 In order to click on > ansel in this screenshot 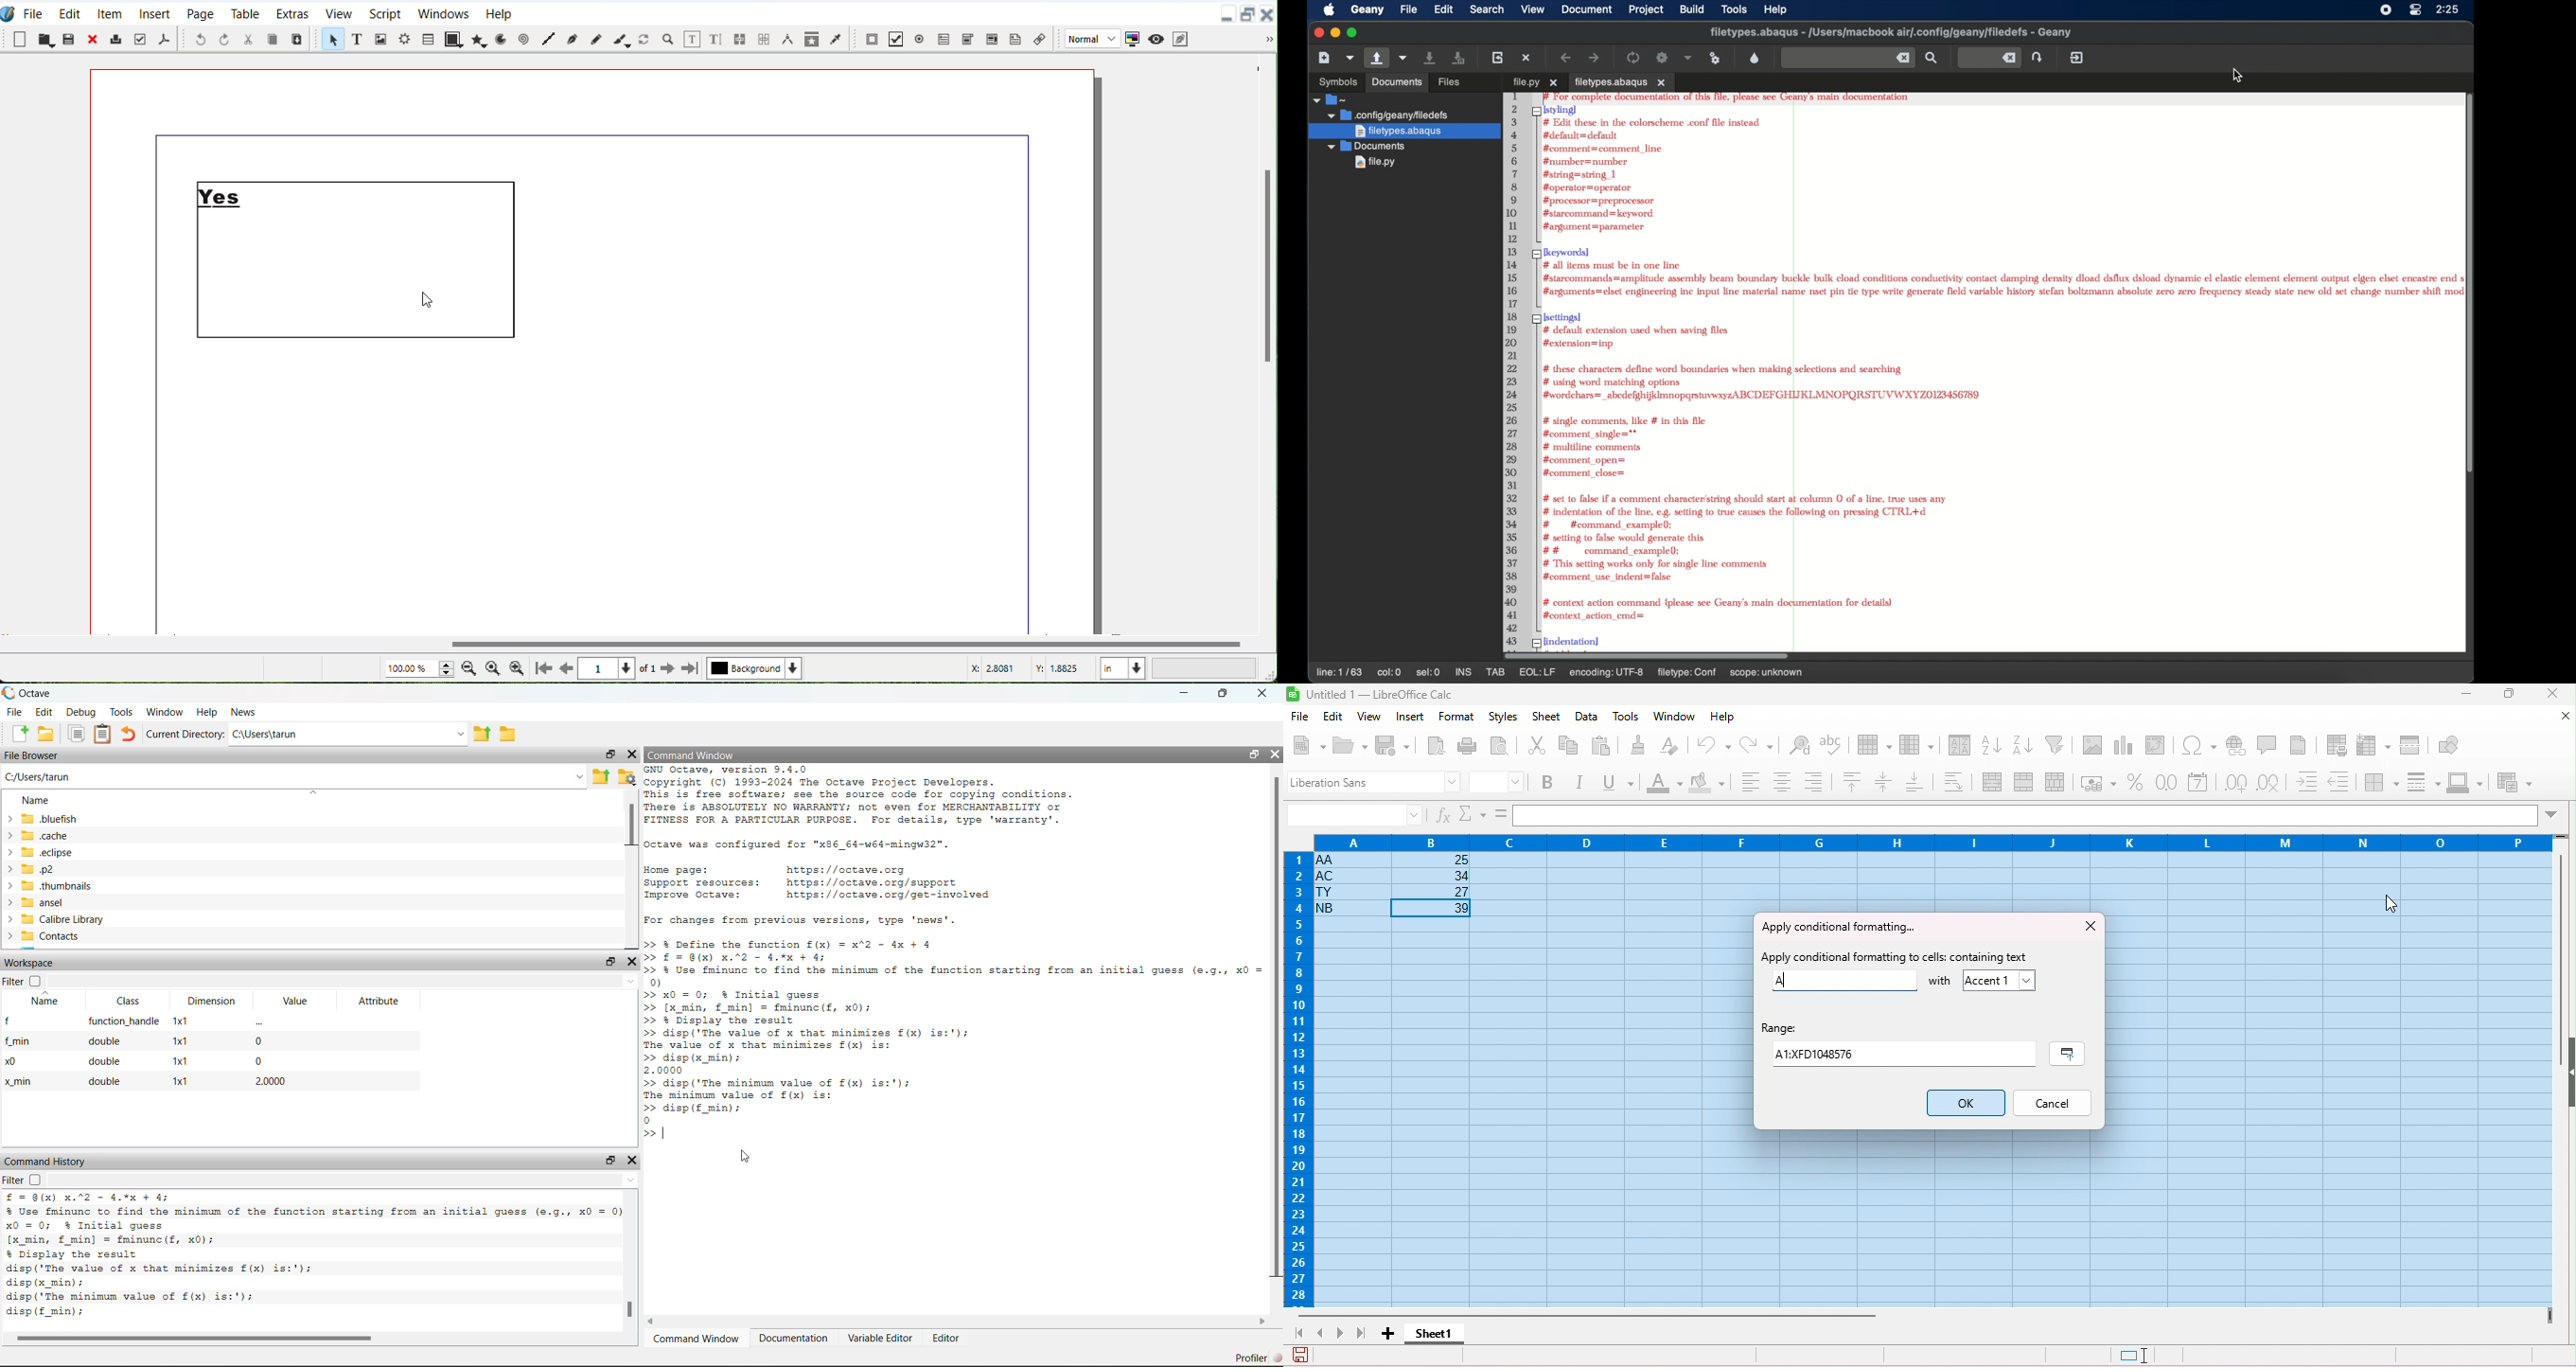, I will do `click(39, 902)`.